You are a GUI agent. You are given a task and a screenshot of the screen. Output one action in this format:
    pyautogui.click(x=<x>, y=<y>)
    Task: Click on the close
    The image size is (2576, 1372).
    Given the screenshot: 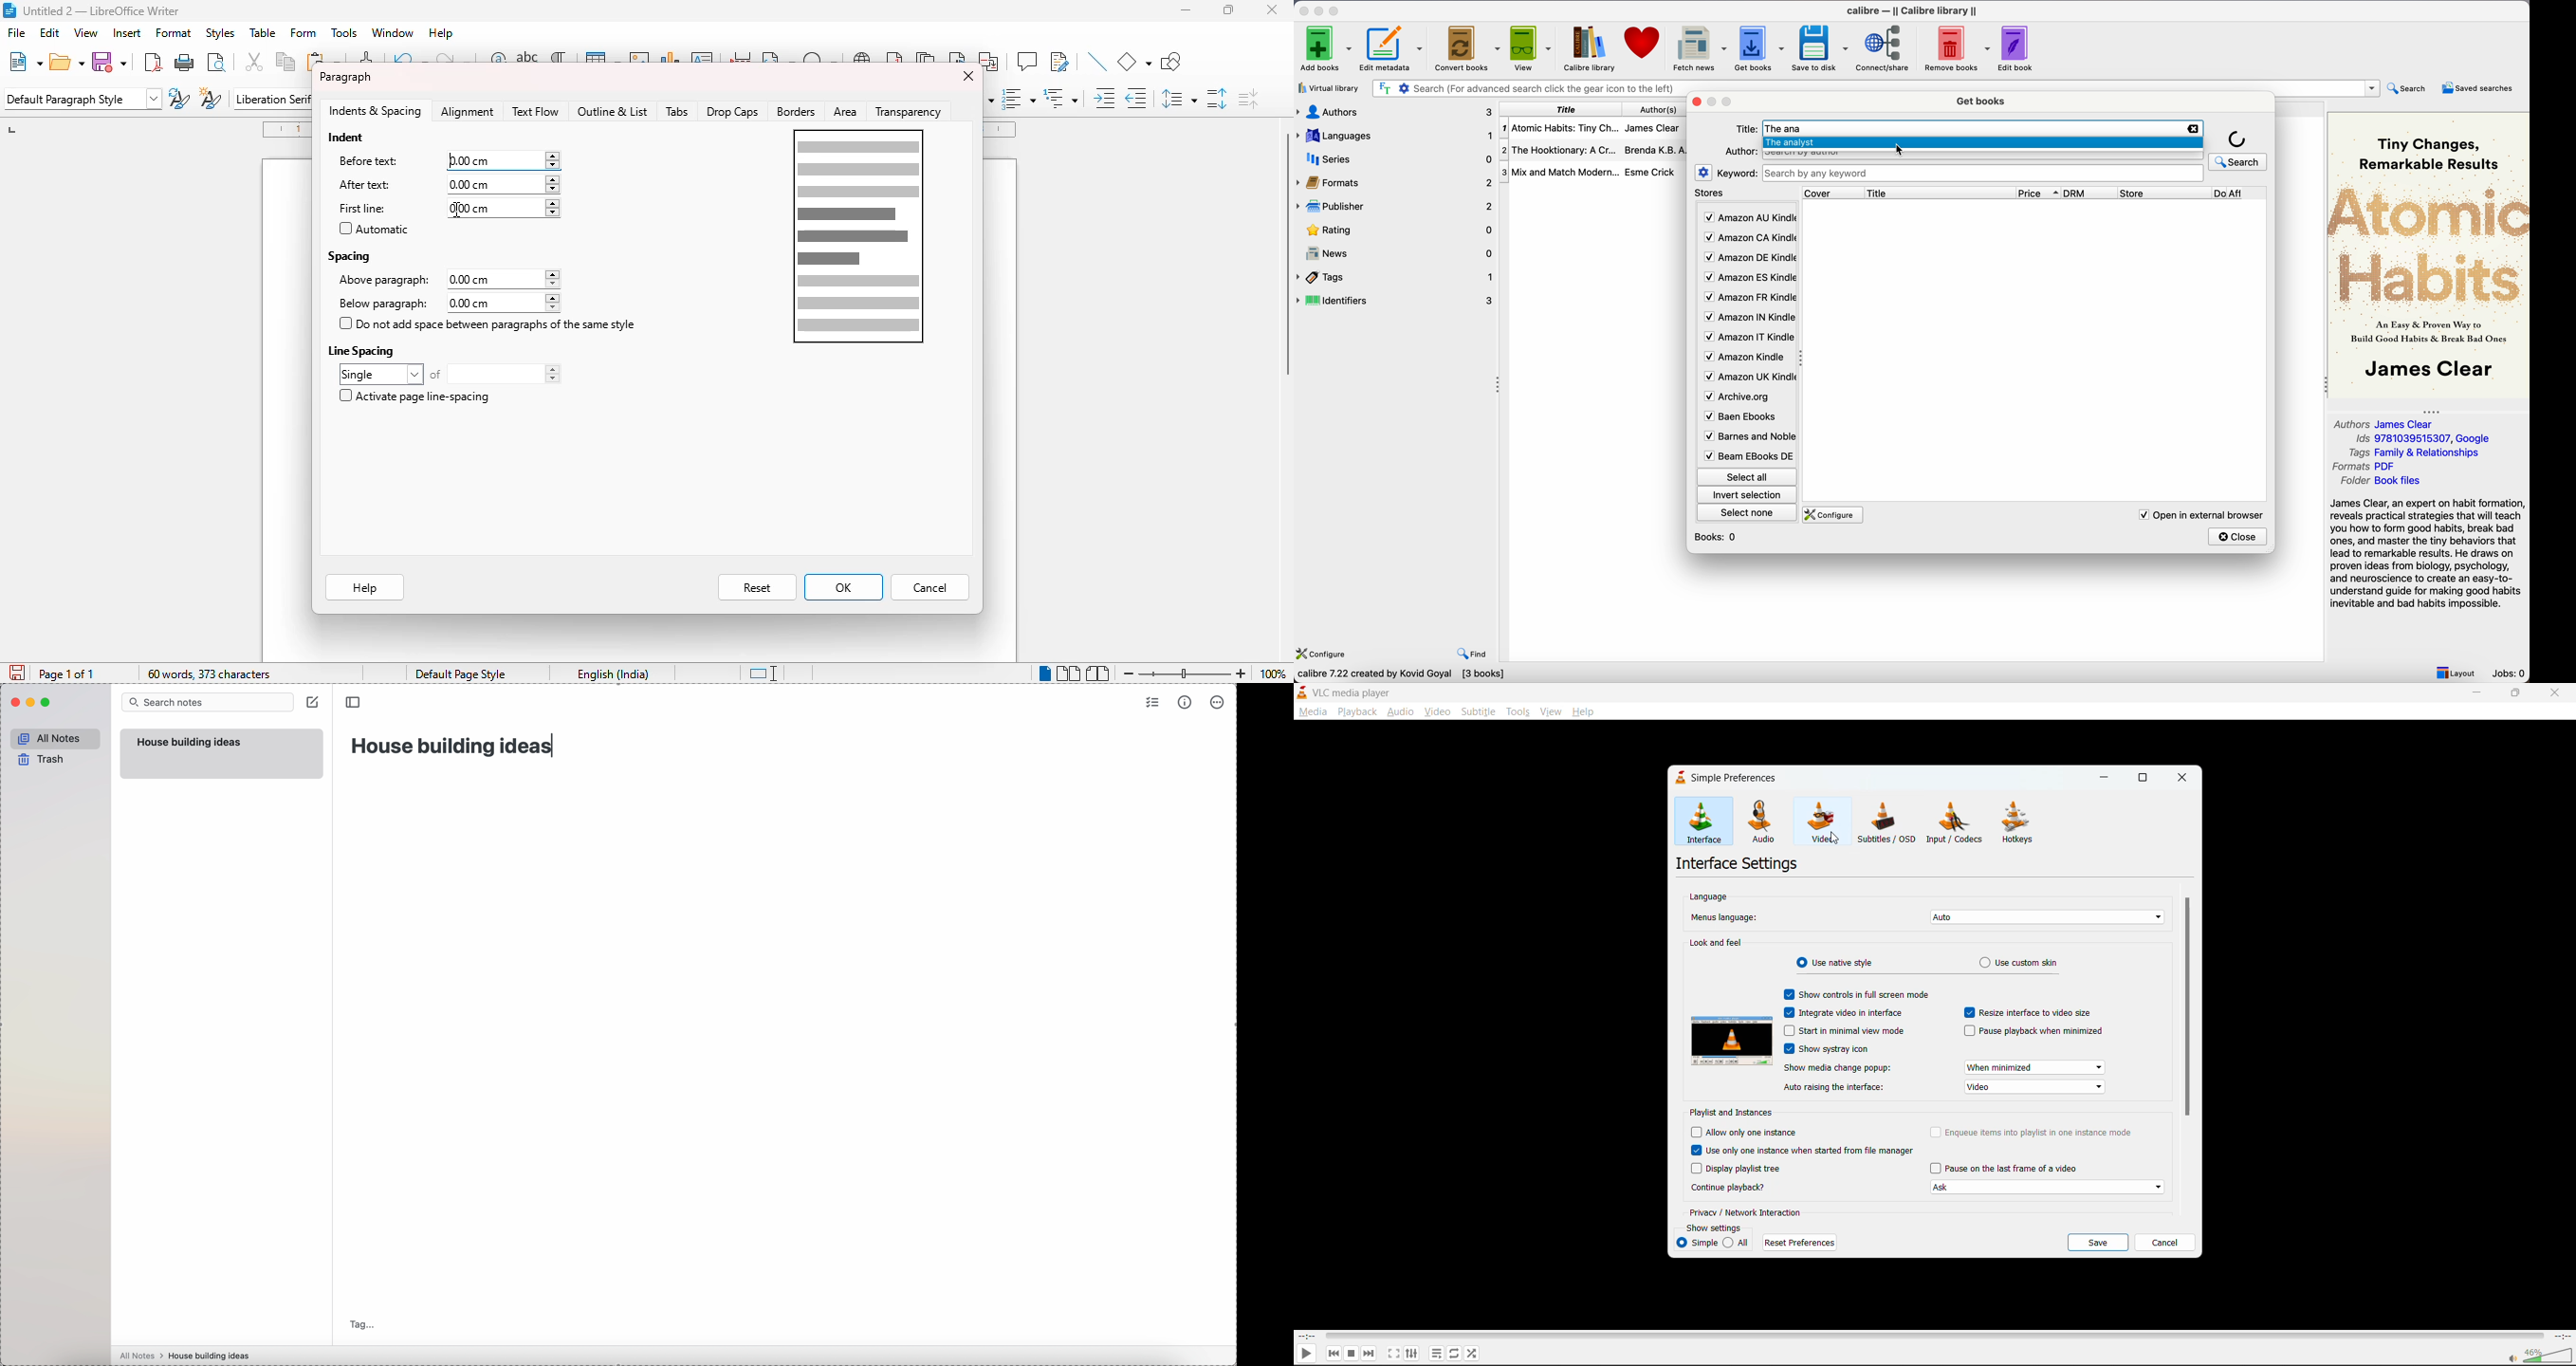 What is the action you would take?
    pyautogui.click(x=1273, y=9)
    